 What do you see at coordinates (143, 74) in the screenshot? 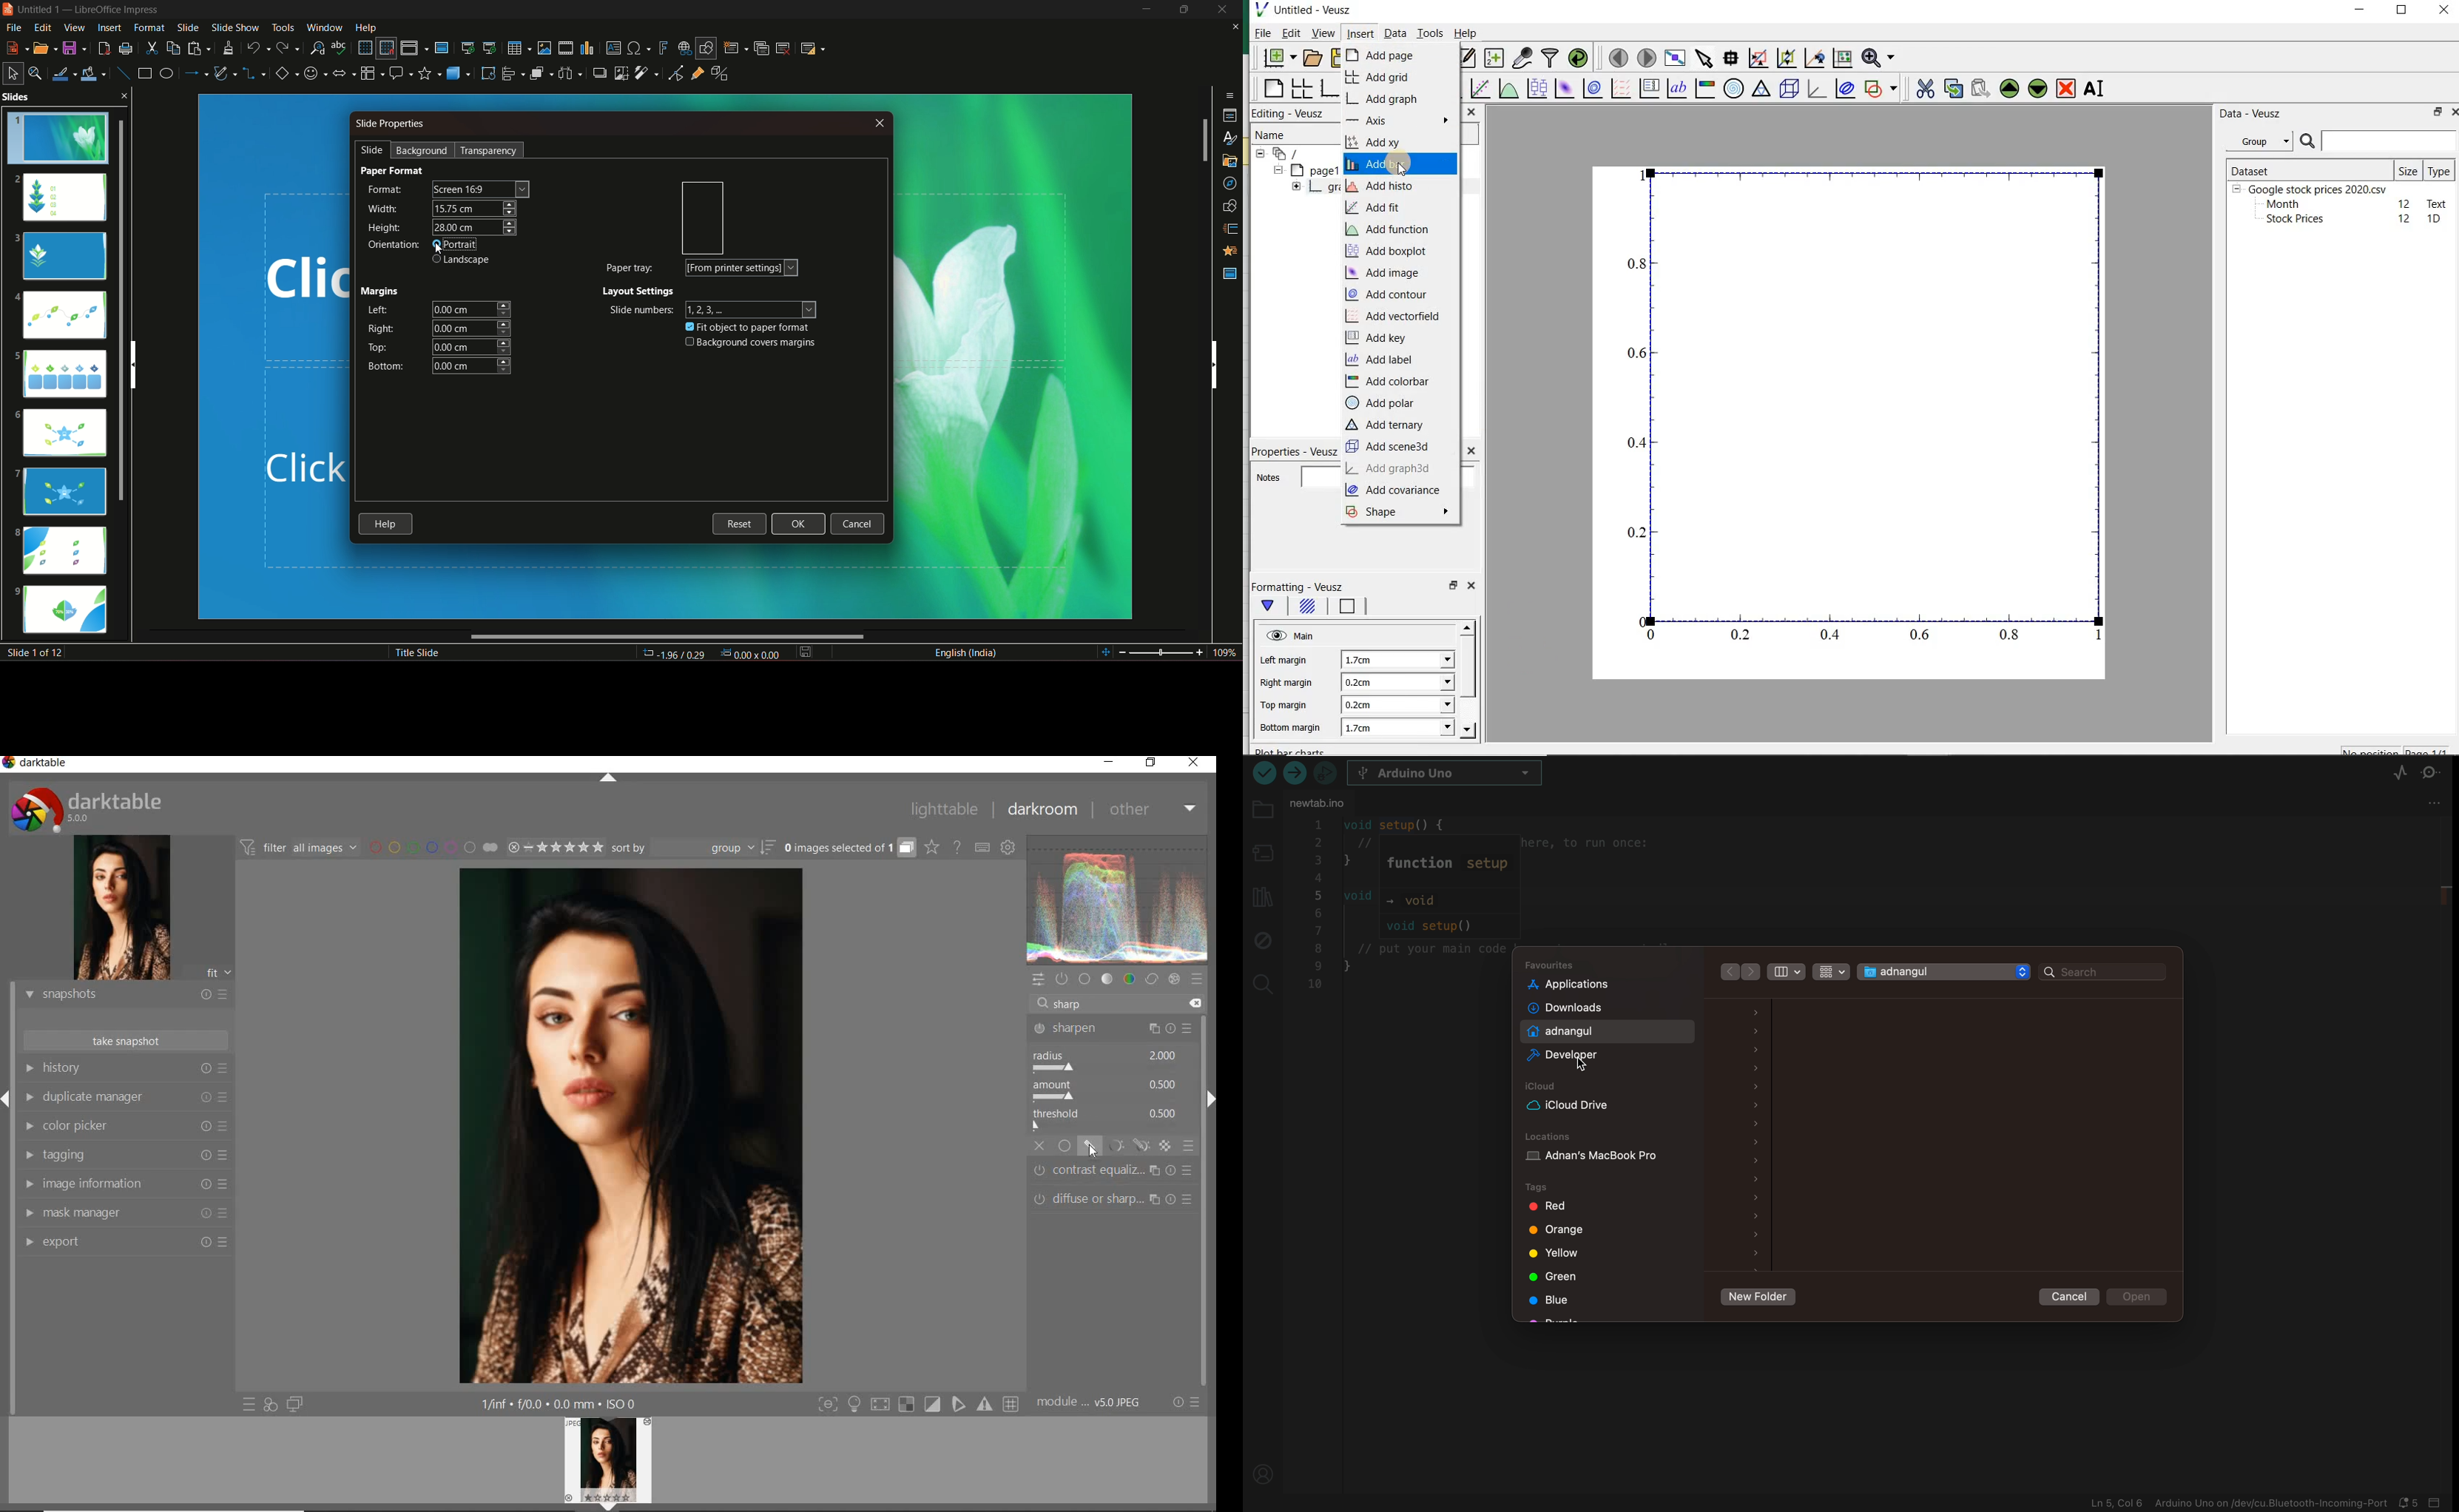
I see `rectangle` at bounding box center [143, 74].